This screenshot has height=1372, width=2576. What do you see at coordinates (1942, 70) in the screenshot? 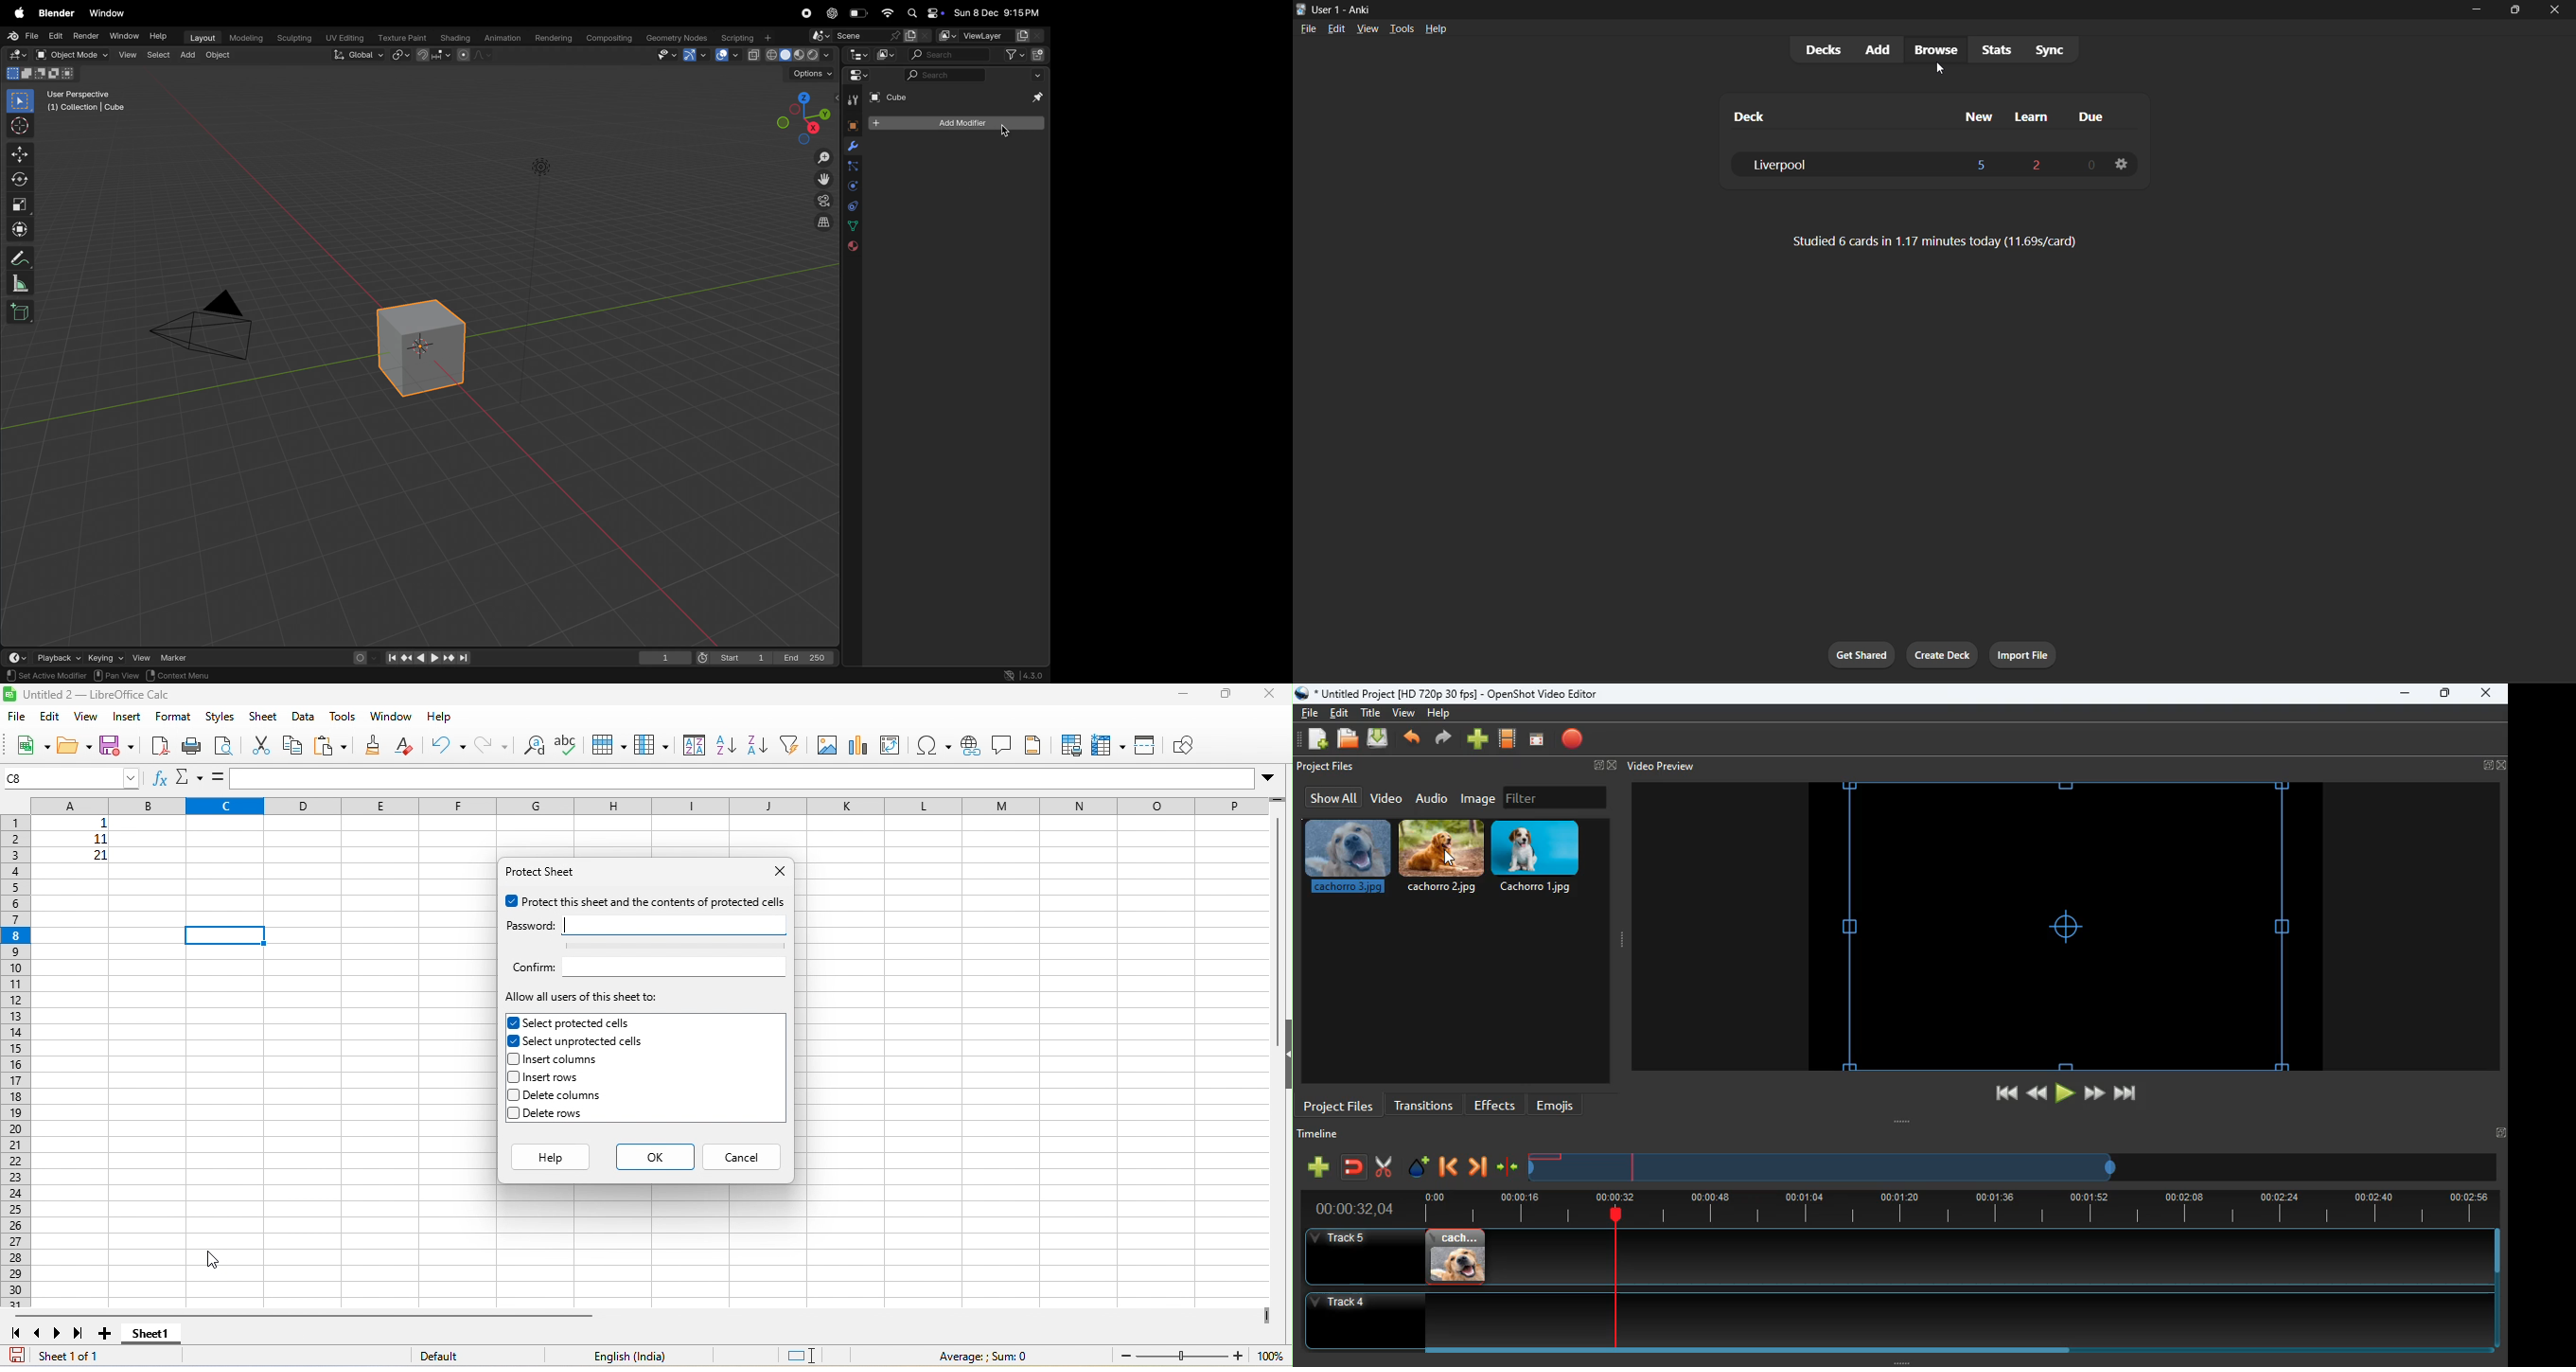
I see `cursor` at bounding box center [1942, 70].